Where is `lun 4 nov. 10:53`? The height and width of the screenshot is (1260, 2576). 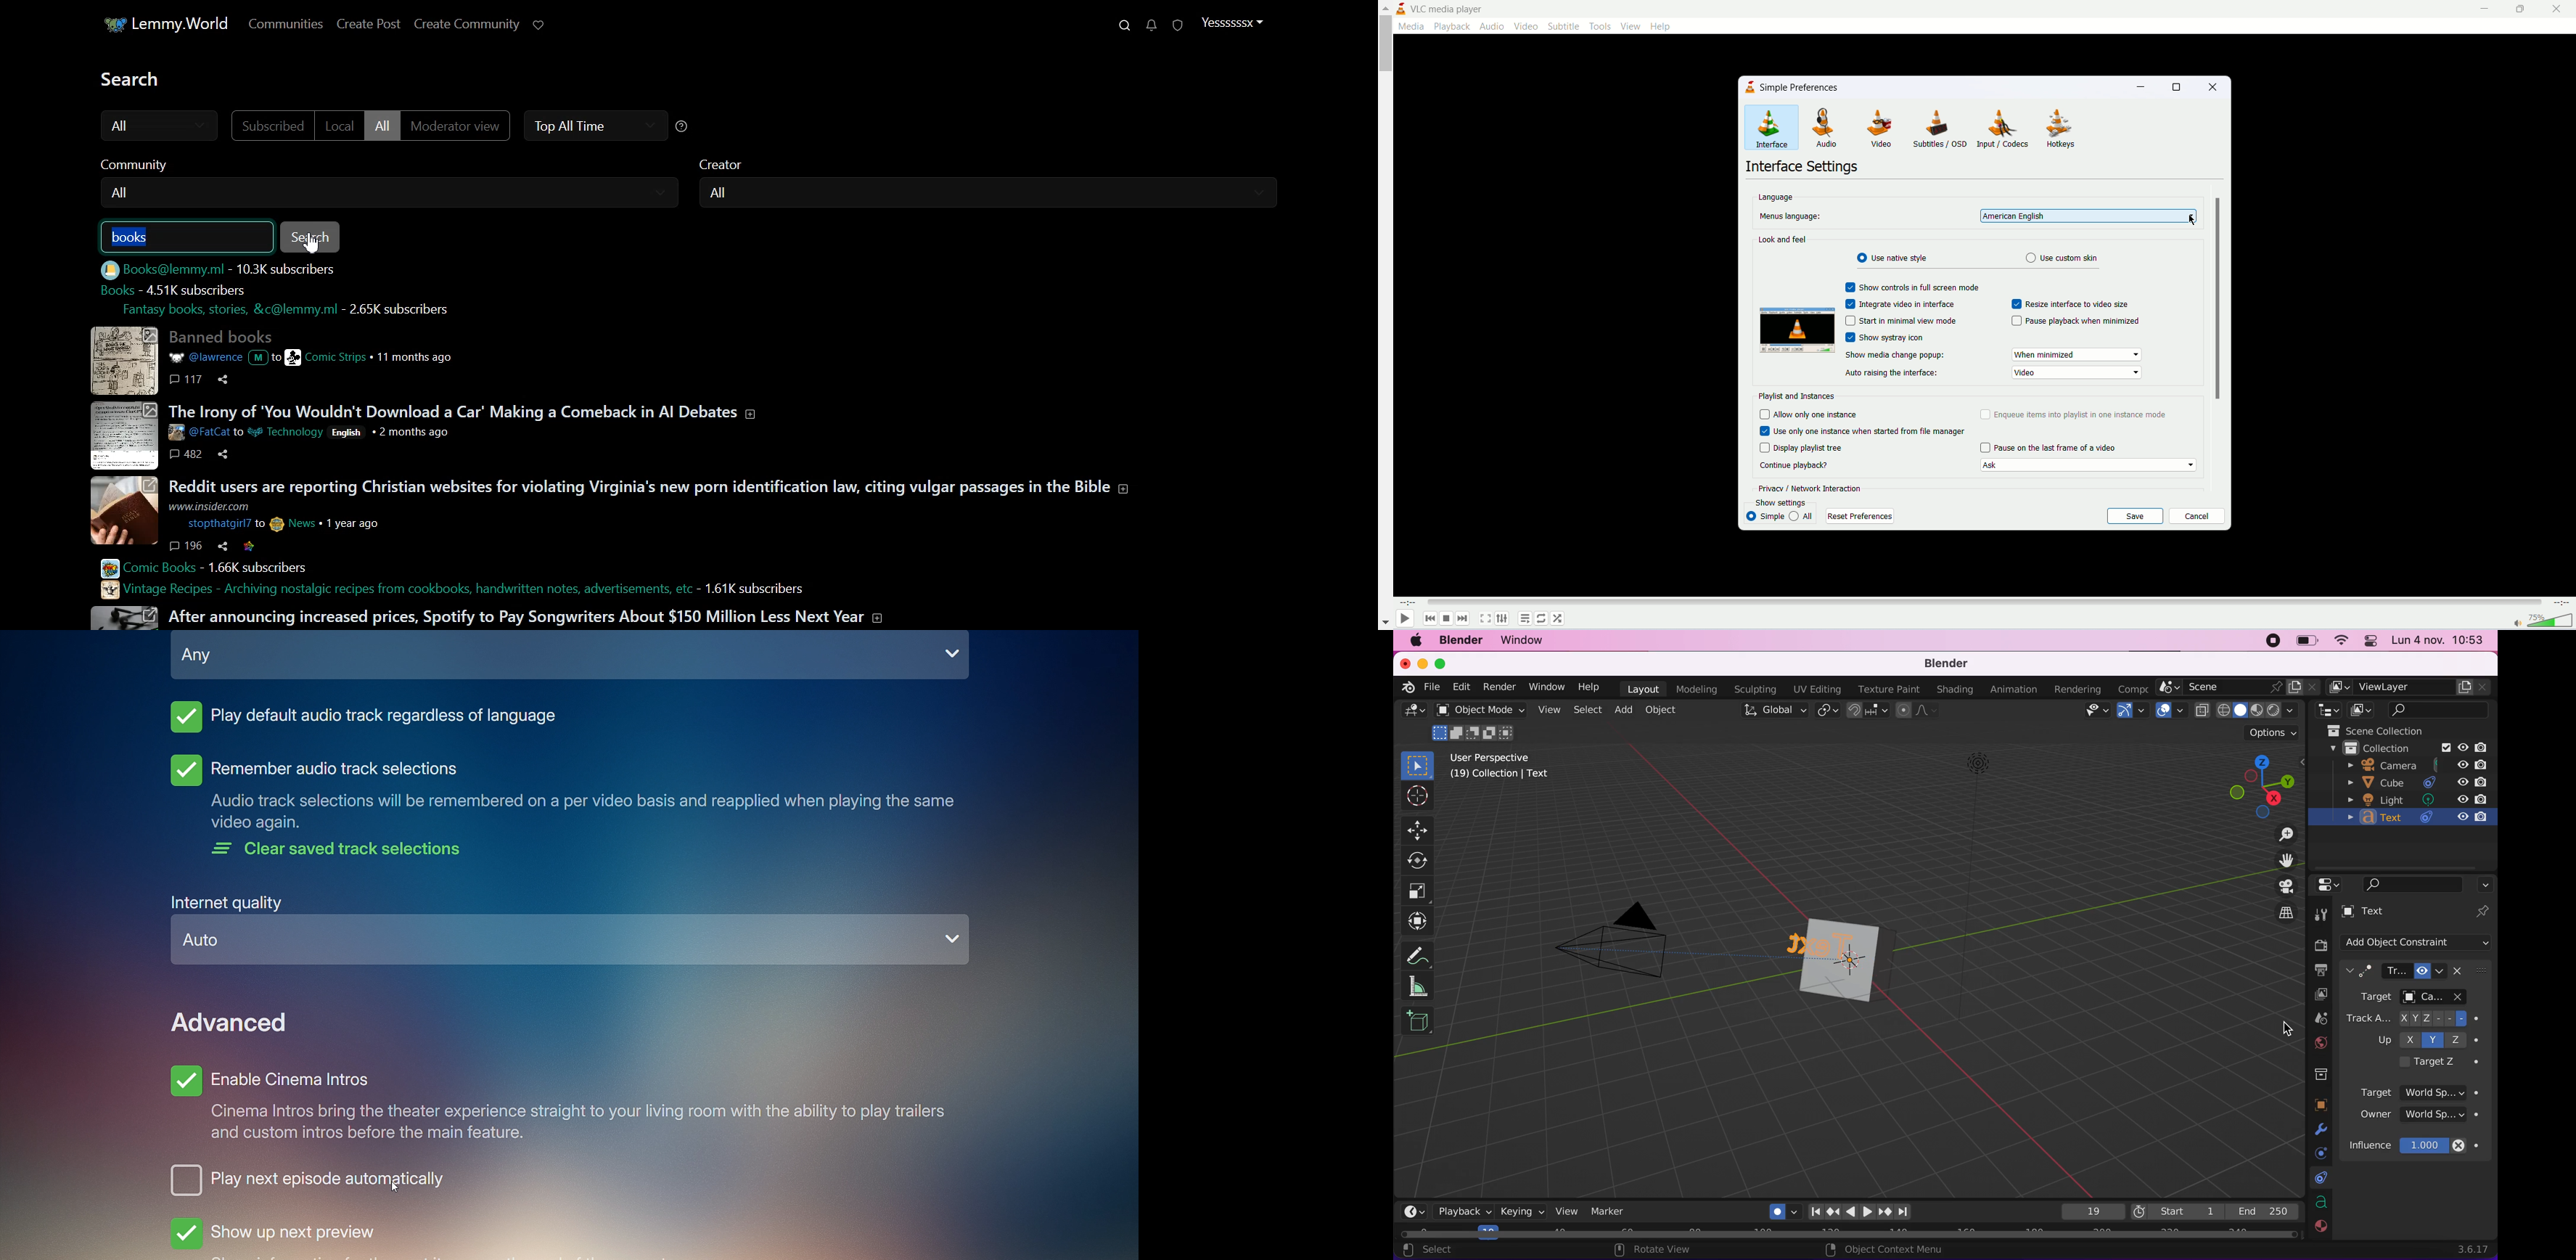
lun 4 nov. 10:53 is located at coordinates (2439, 641).